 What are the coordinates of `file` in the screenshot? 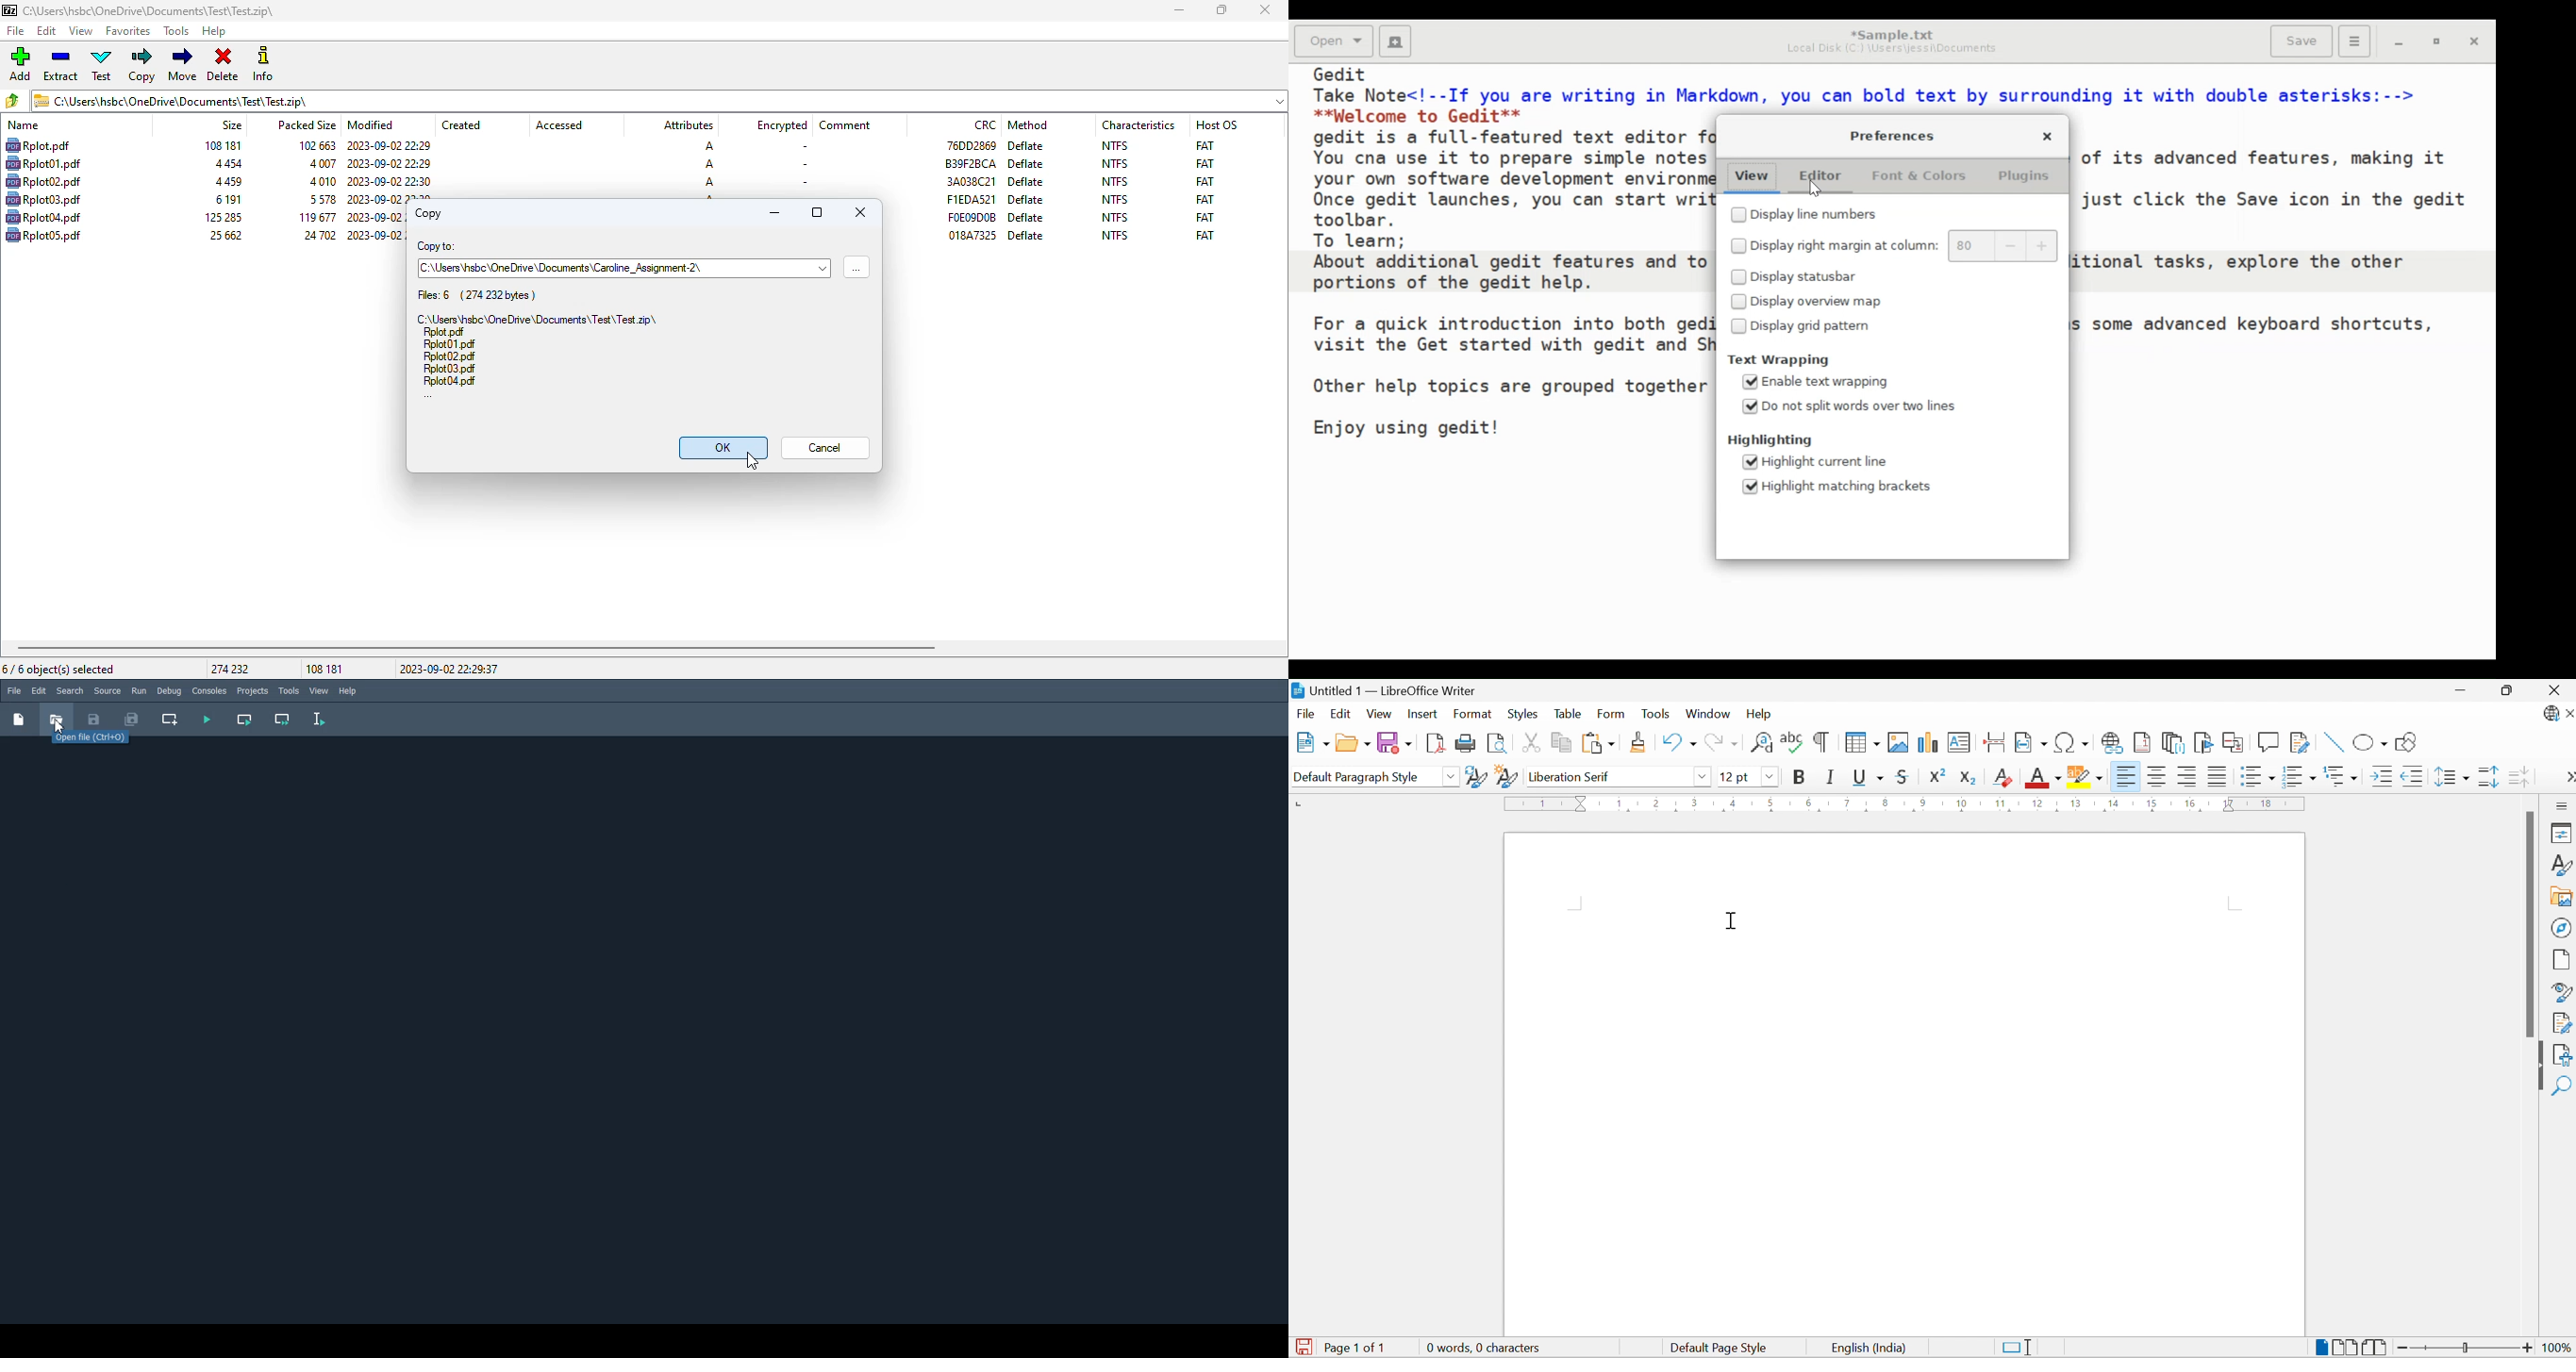 It's located at (43, 163).